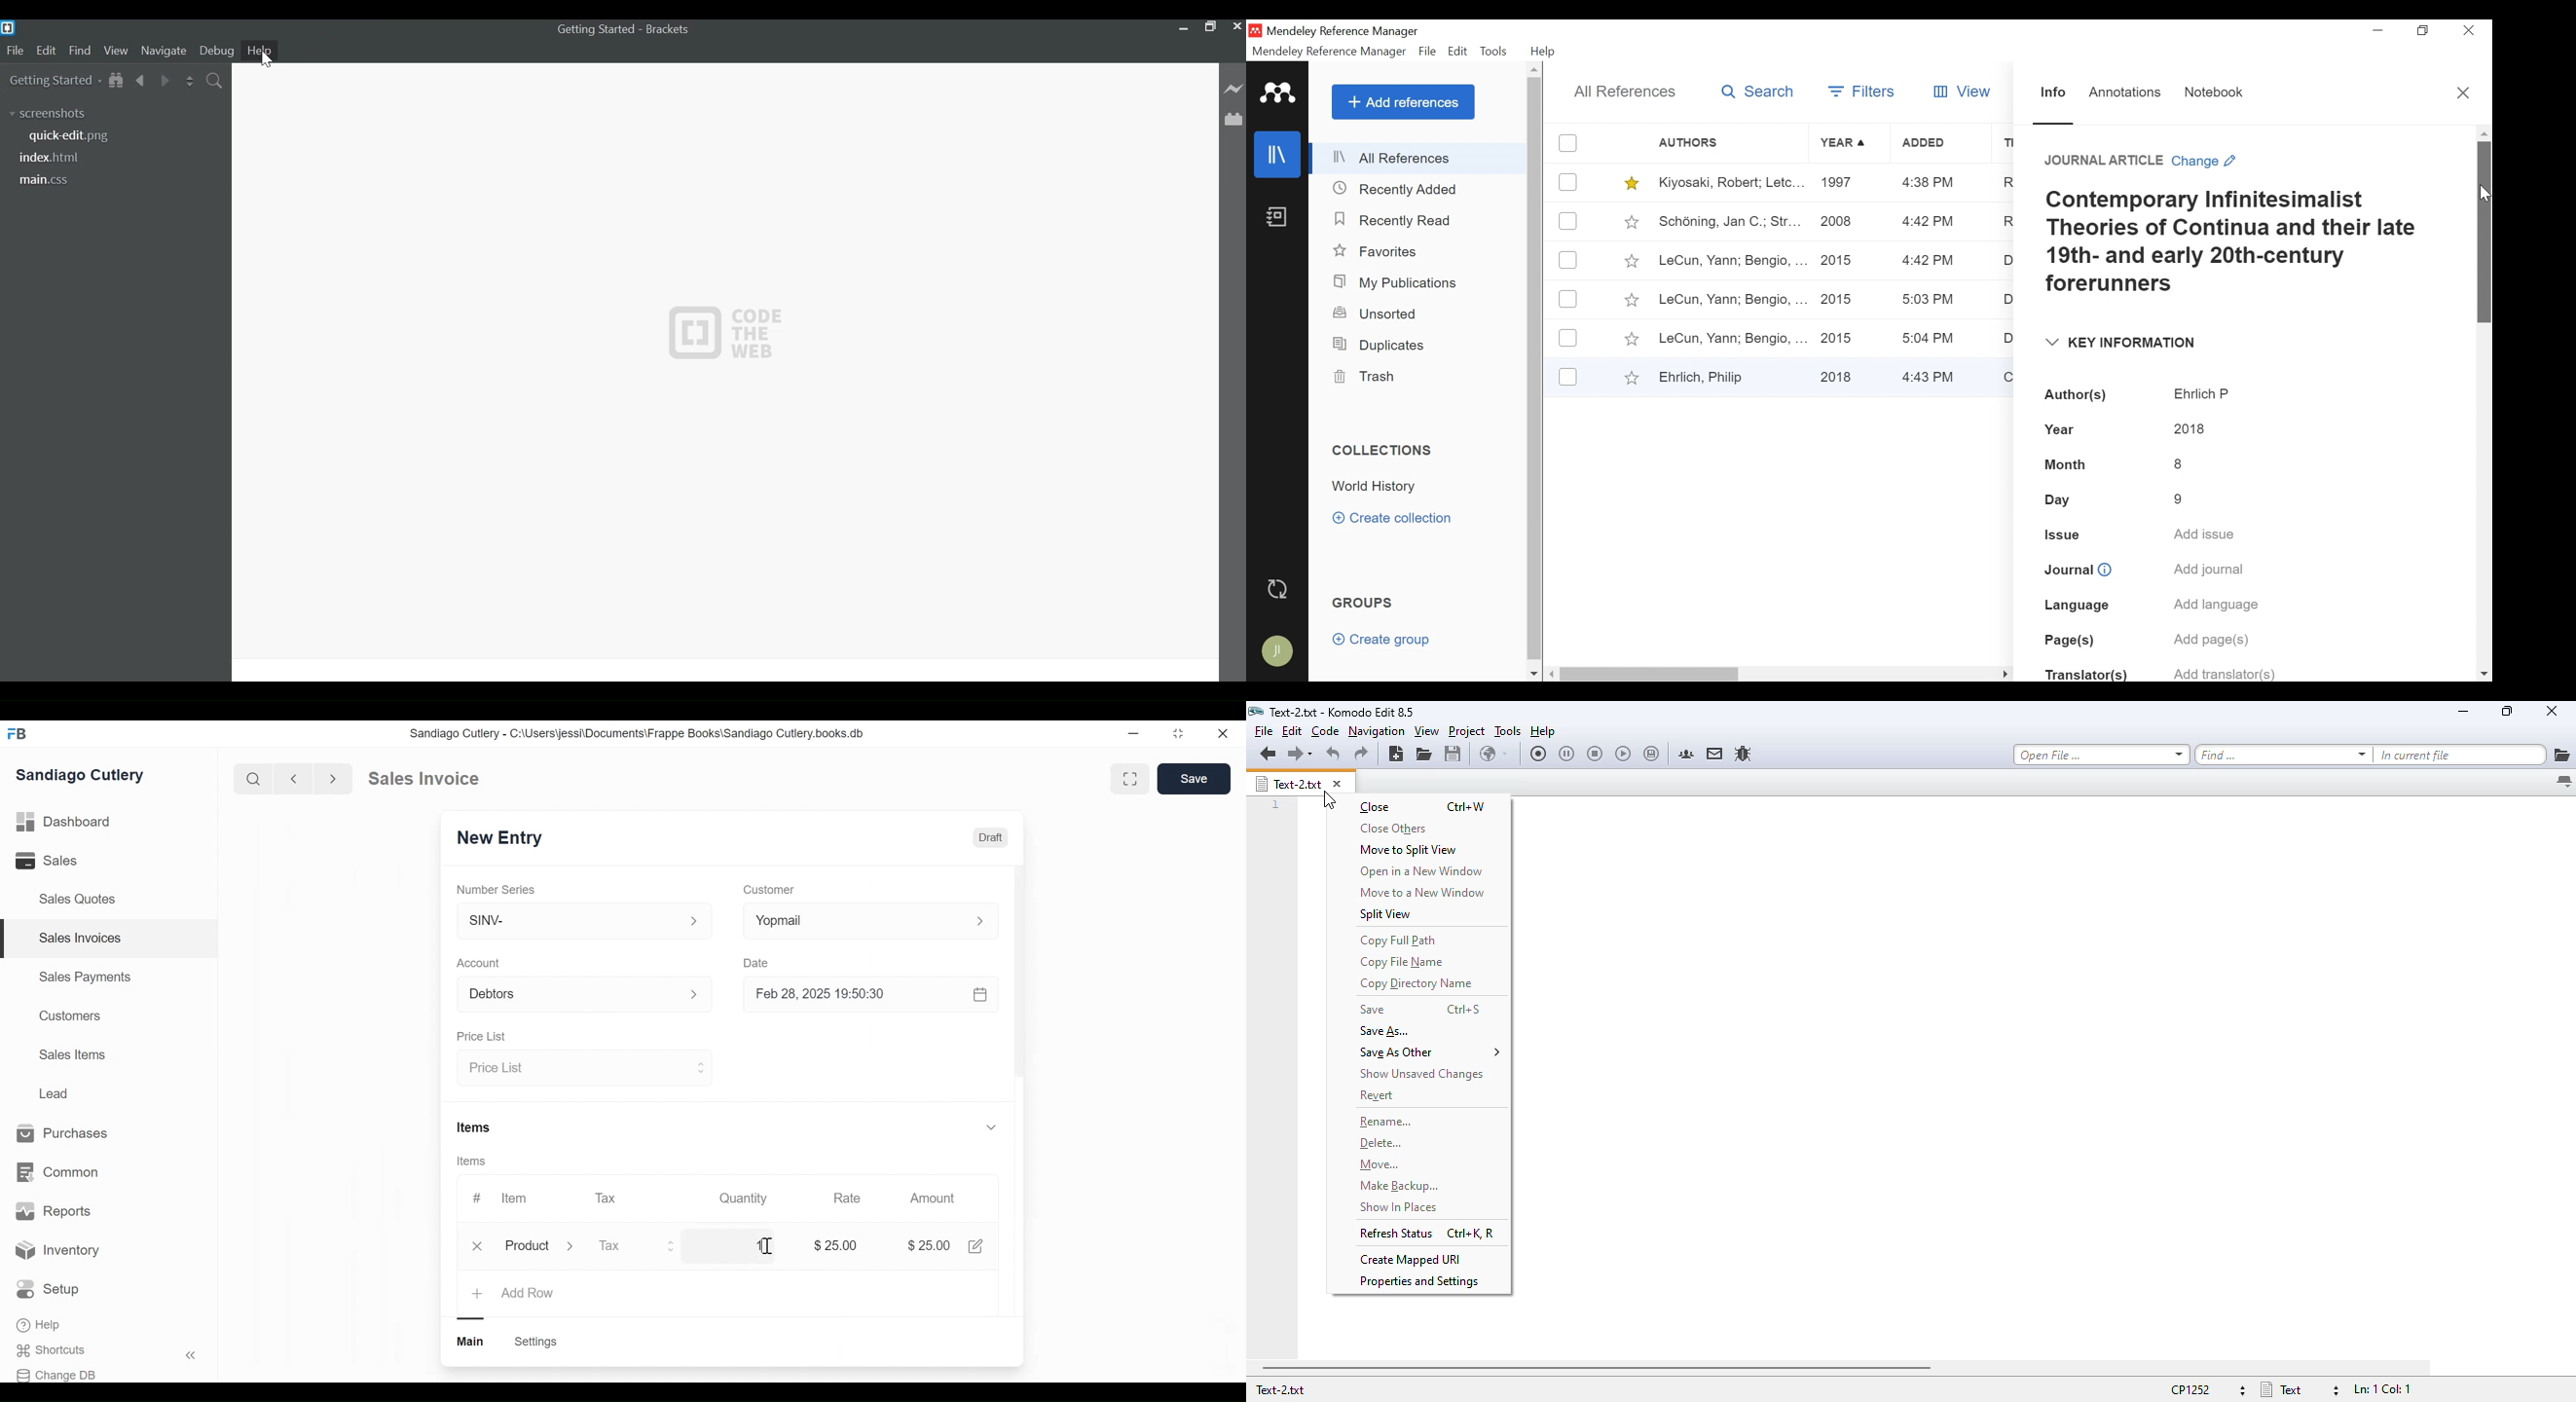  What do you see at coordinates (585, 995) in the screenshot?
I see `Account p` at bounding box center [585, 995].